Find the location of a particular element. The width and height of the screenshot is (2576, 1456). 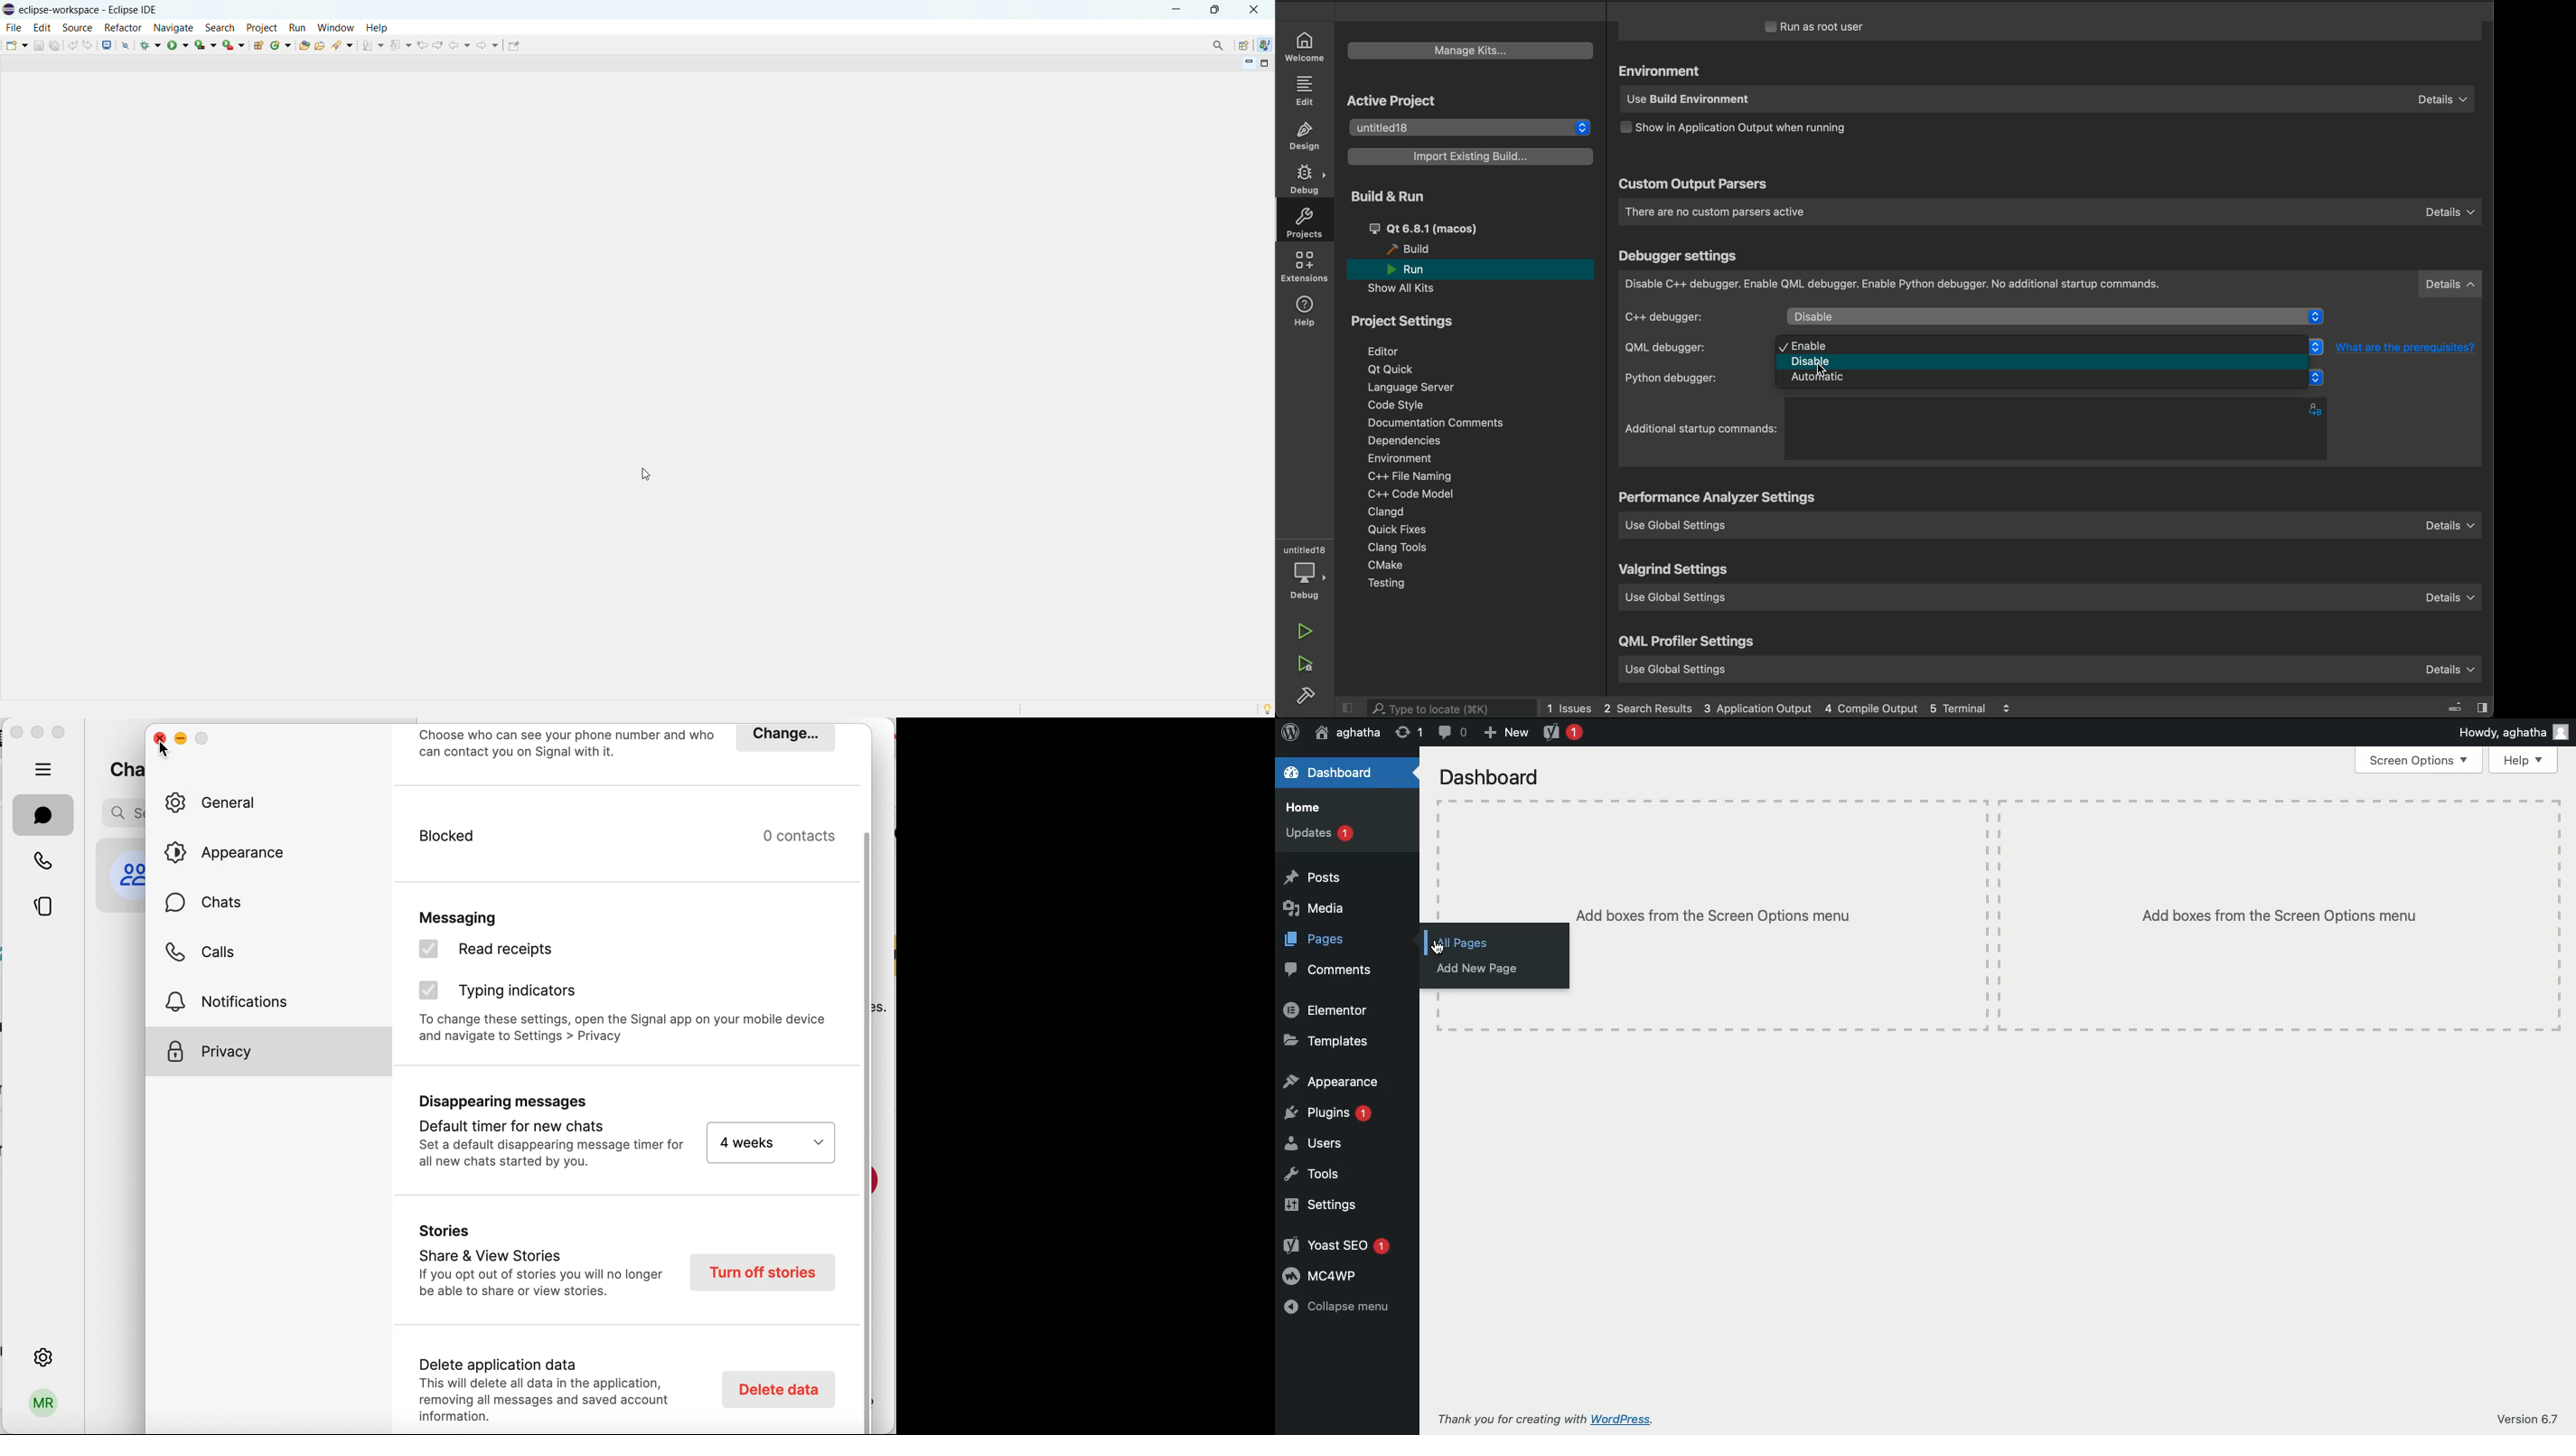

language is located at coordinates (1419, 388).